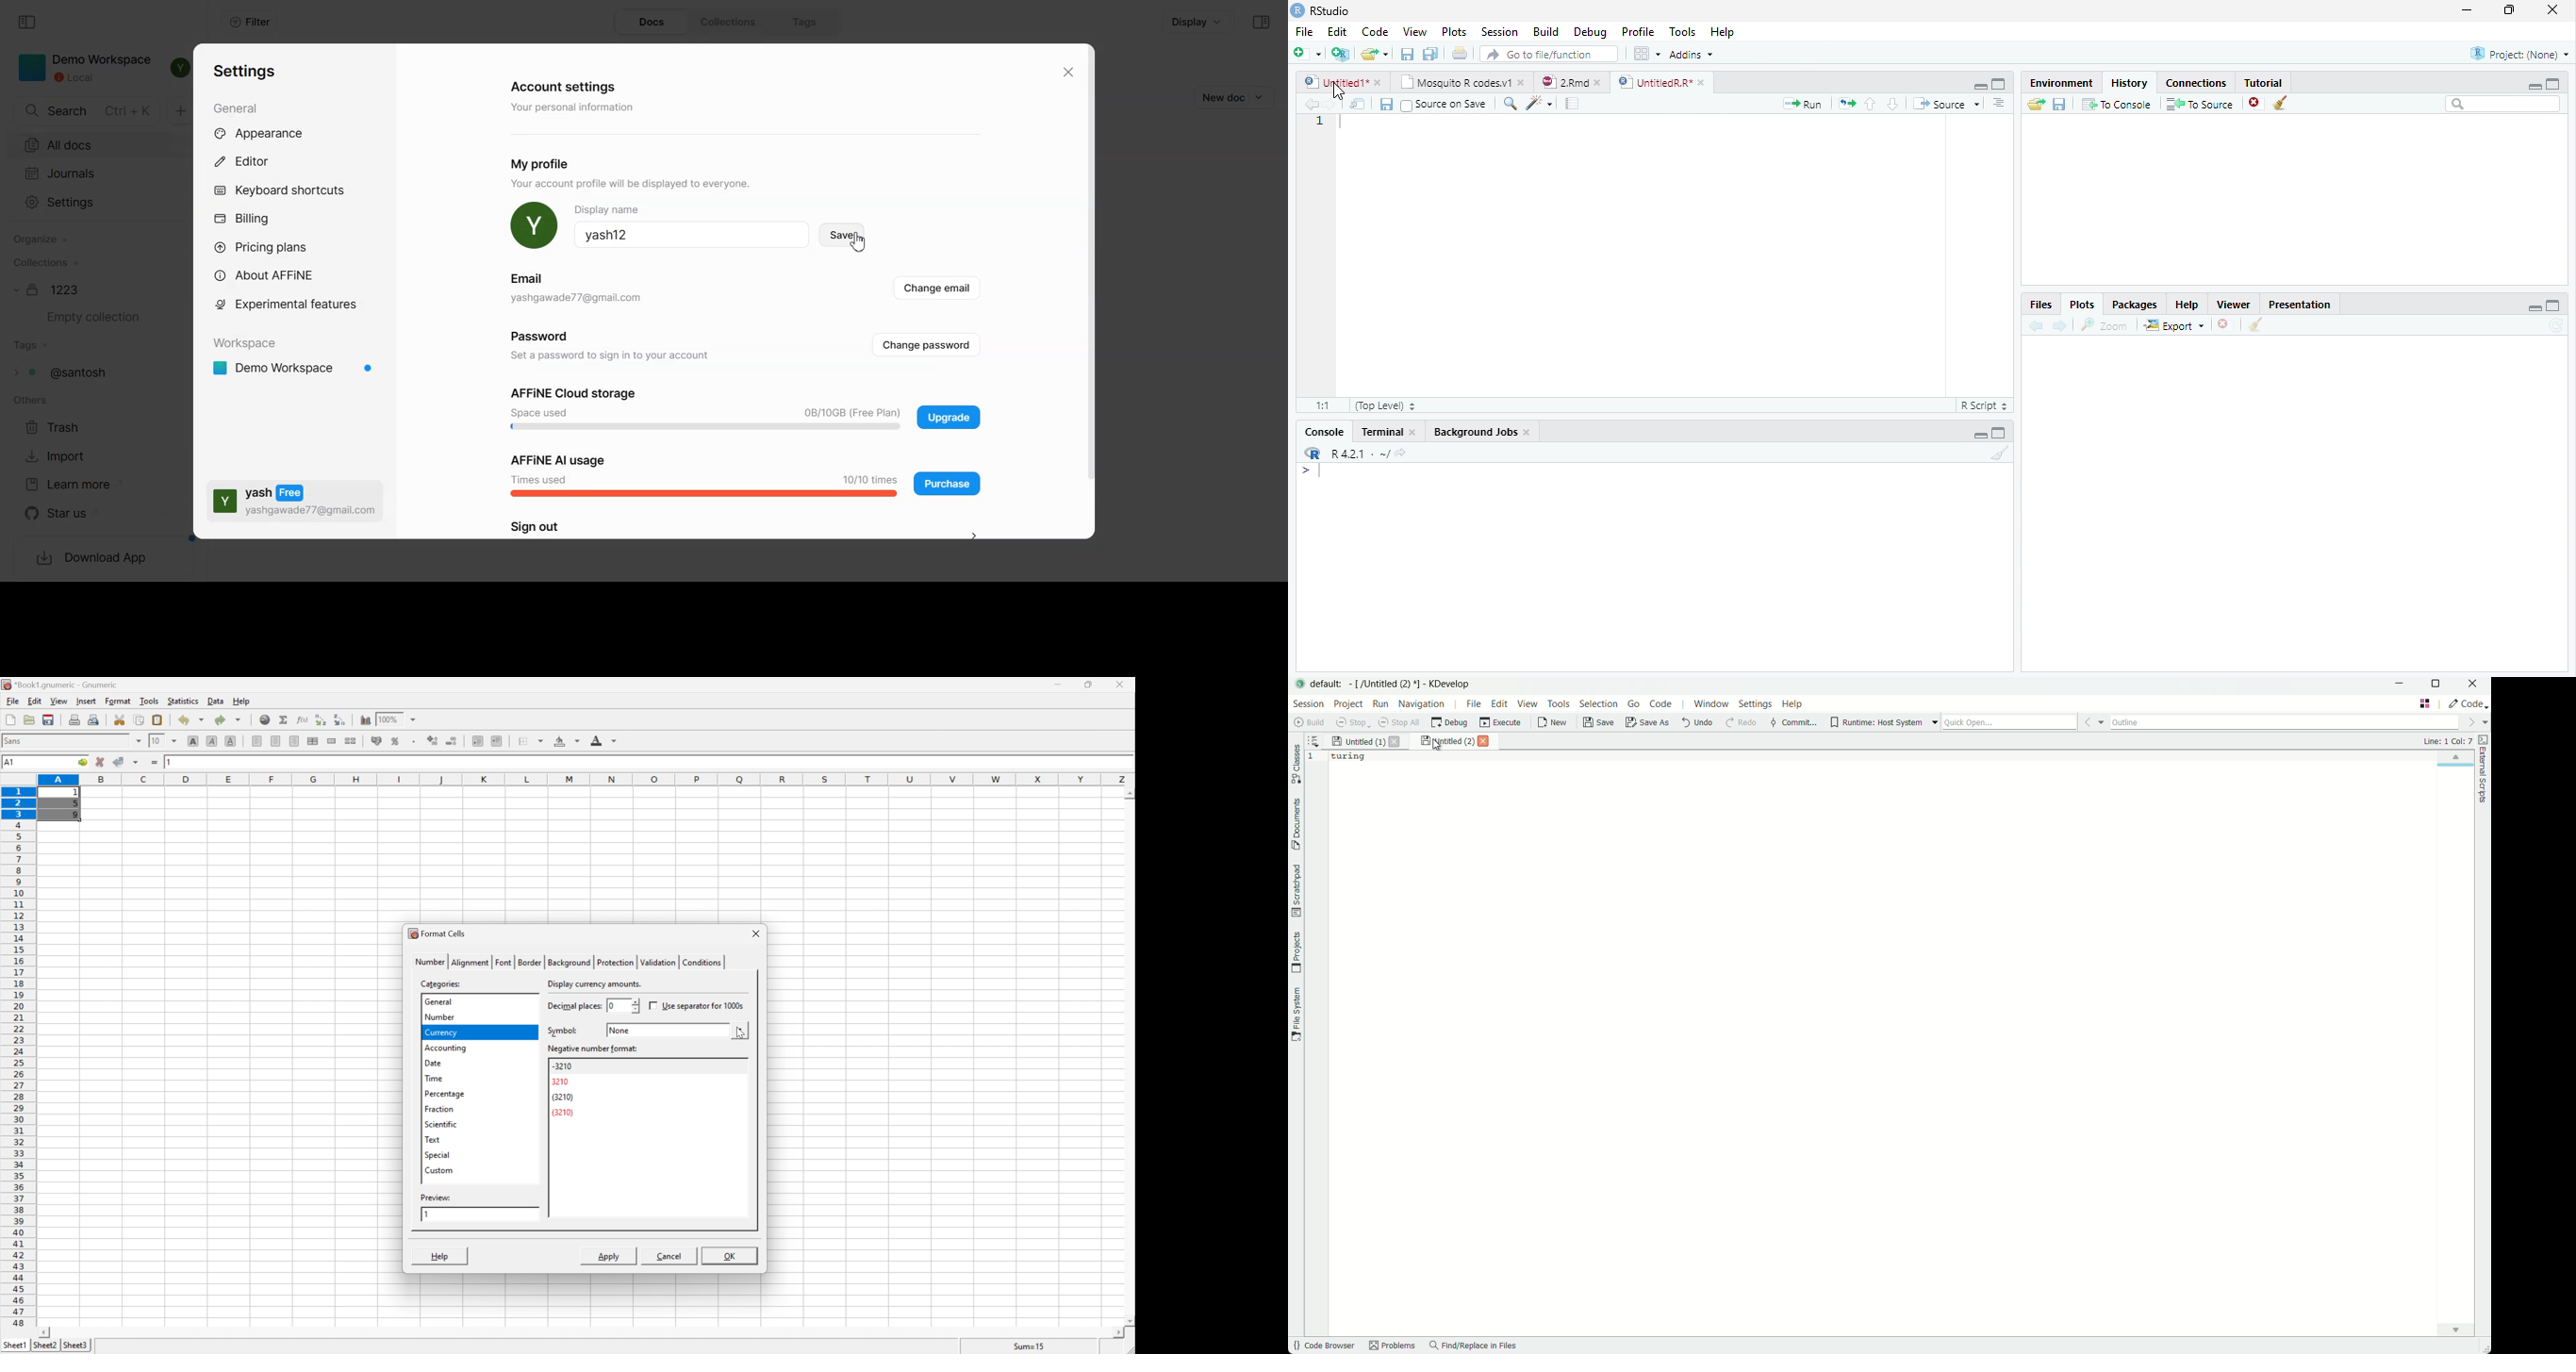 The height and width of the screenshot is (1372, 2576). Describe the element at coordinates (1482, 432) in the screenshot. I see `Background jobs` at that location.